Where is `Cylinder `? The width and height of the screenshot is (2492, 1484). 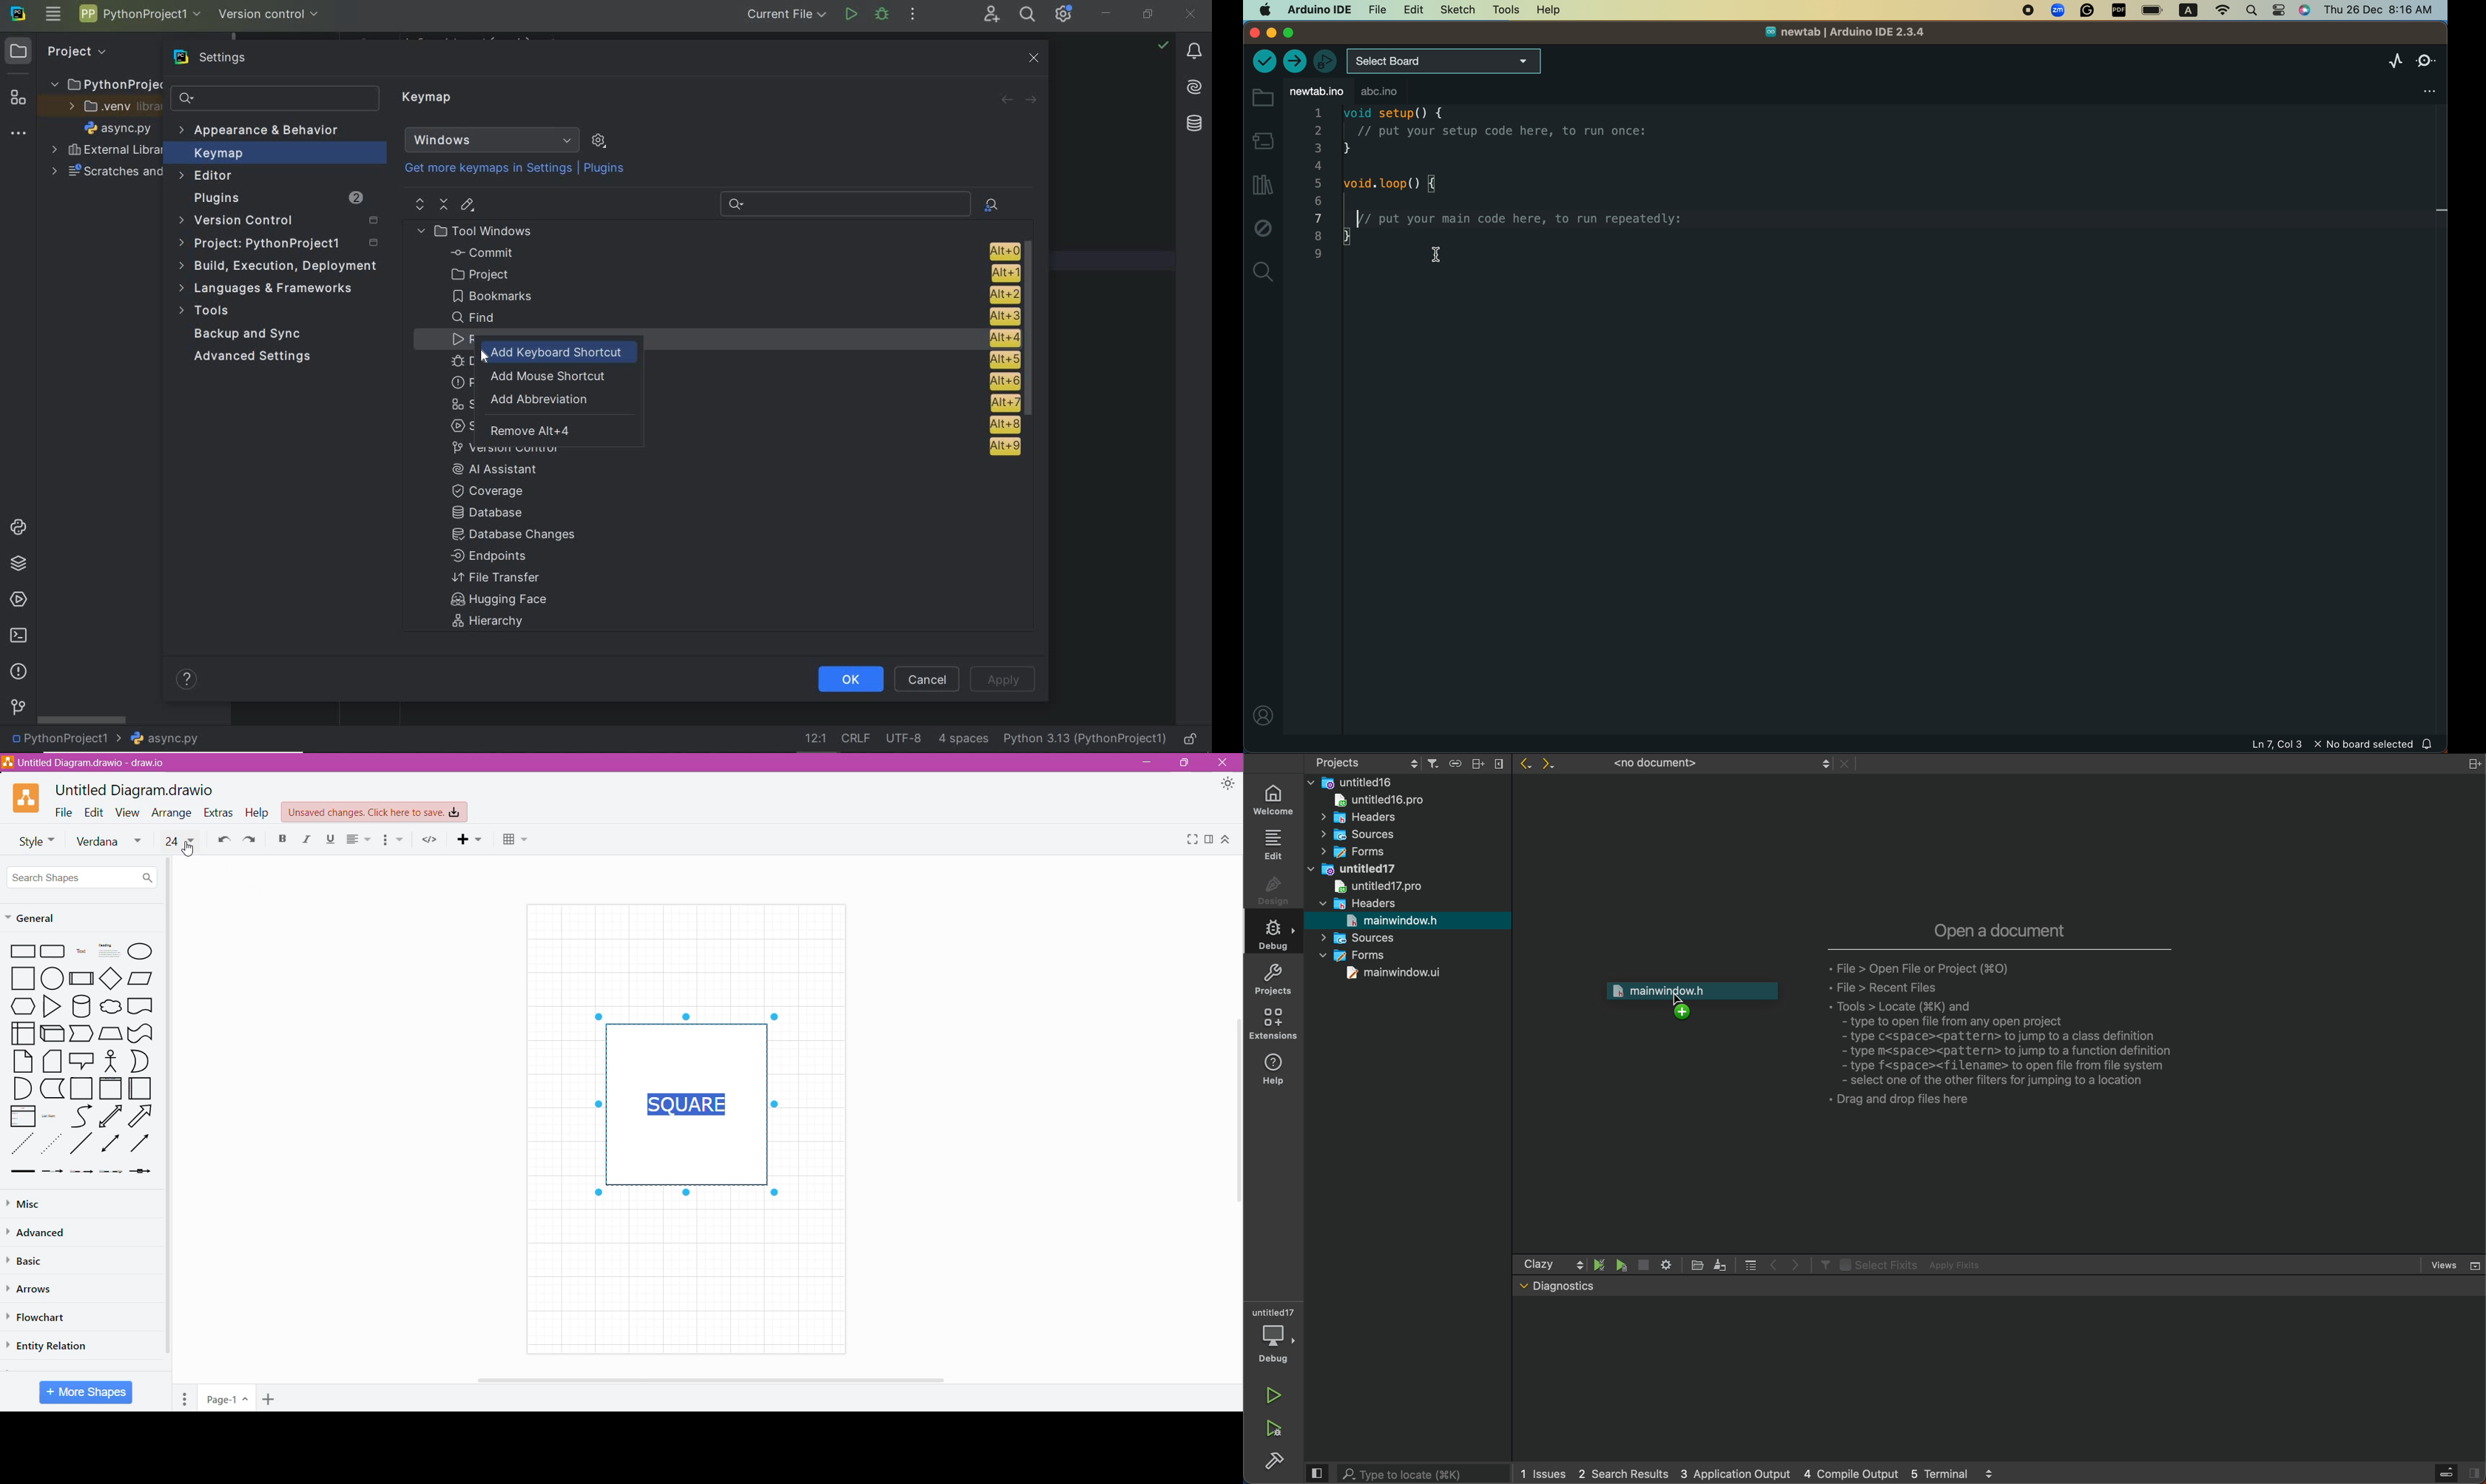 Cylinder  is located at coordinates (81, 1006).